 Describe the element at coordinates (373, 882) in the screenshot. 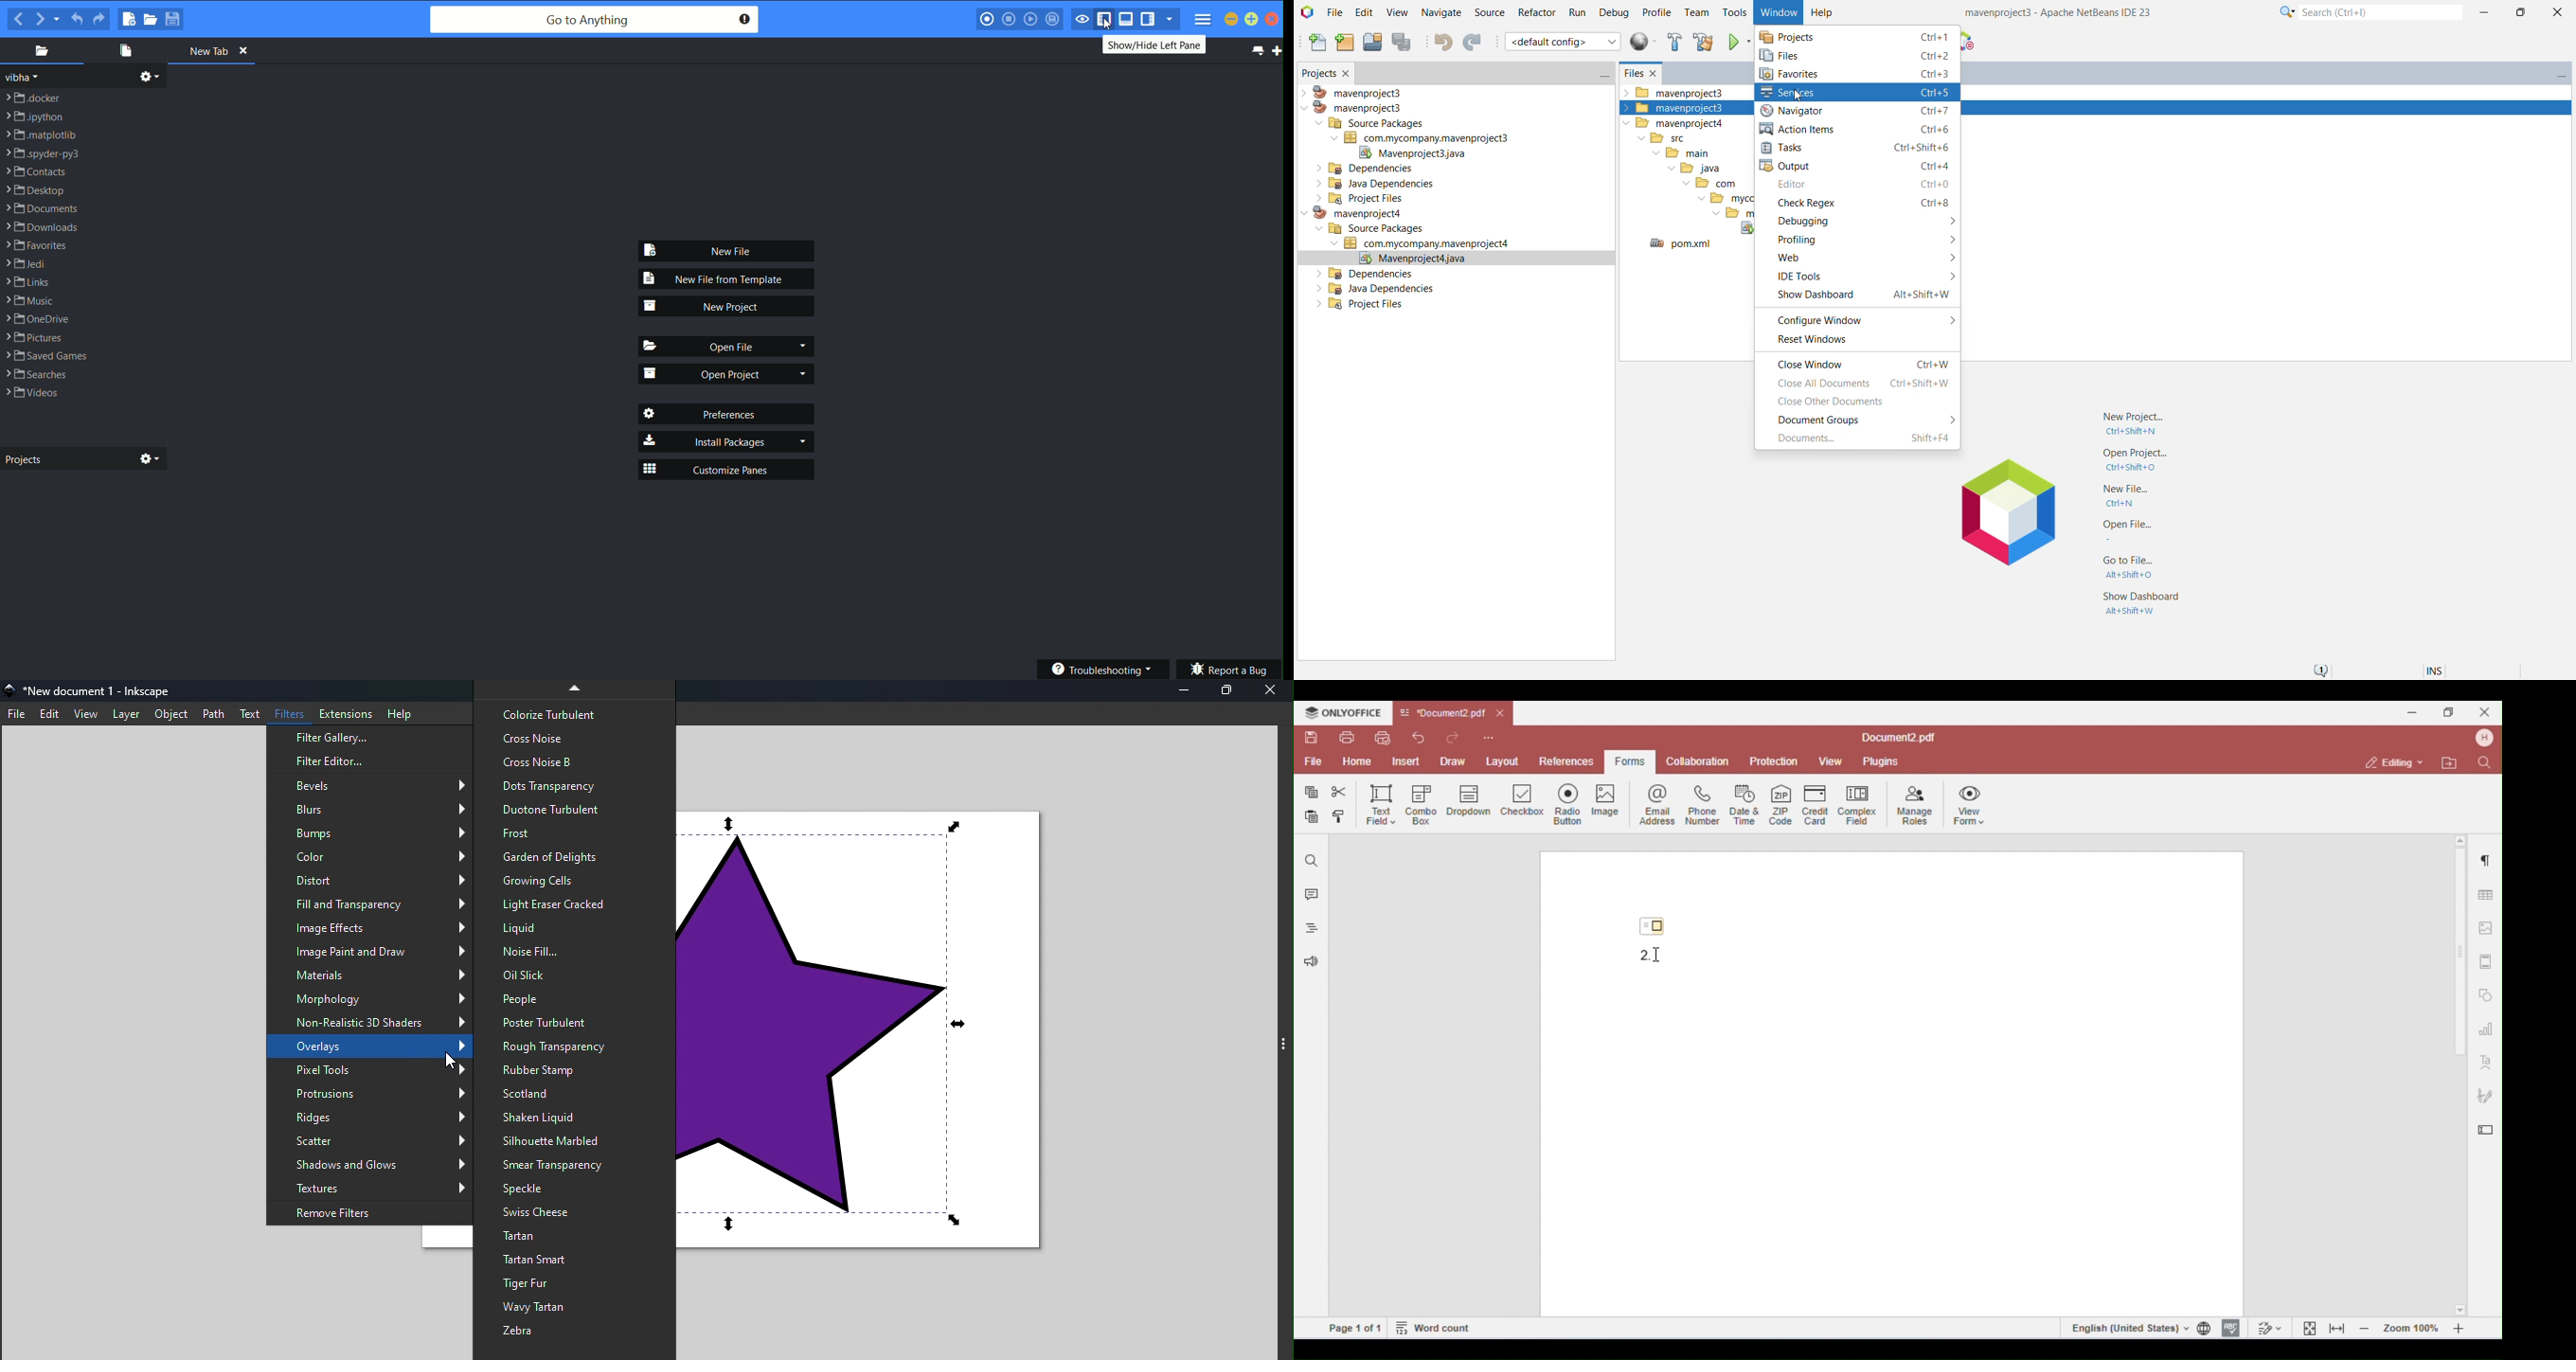

I see `Distort` at that location.